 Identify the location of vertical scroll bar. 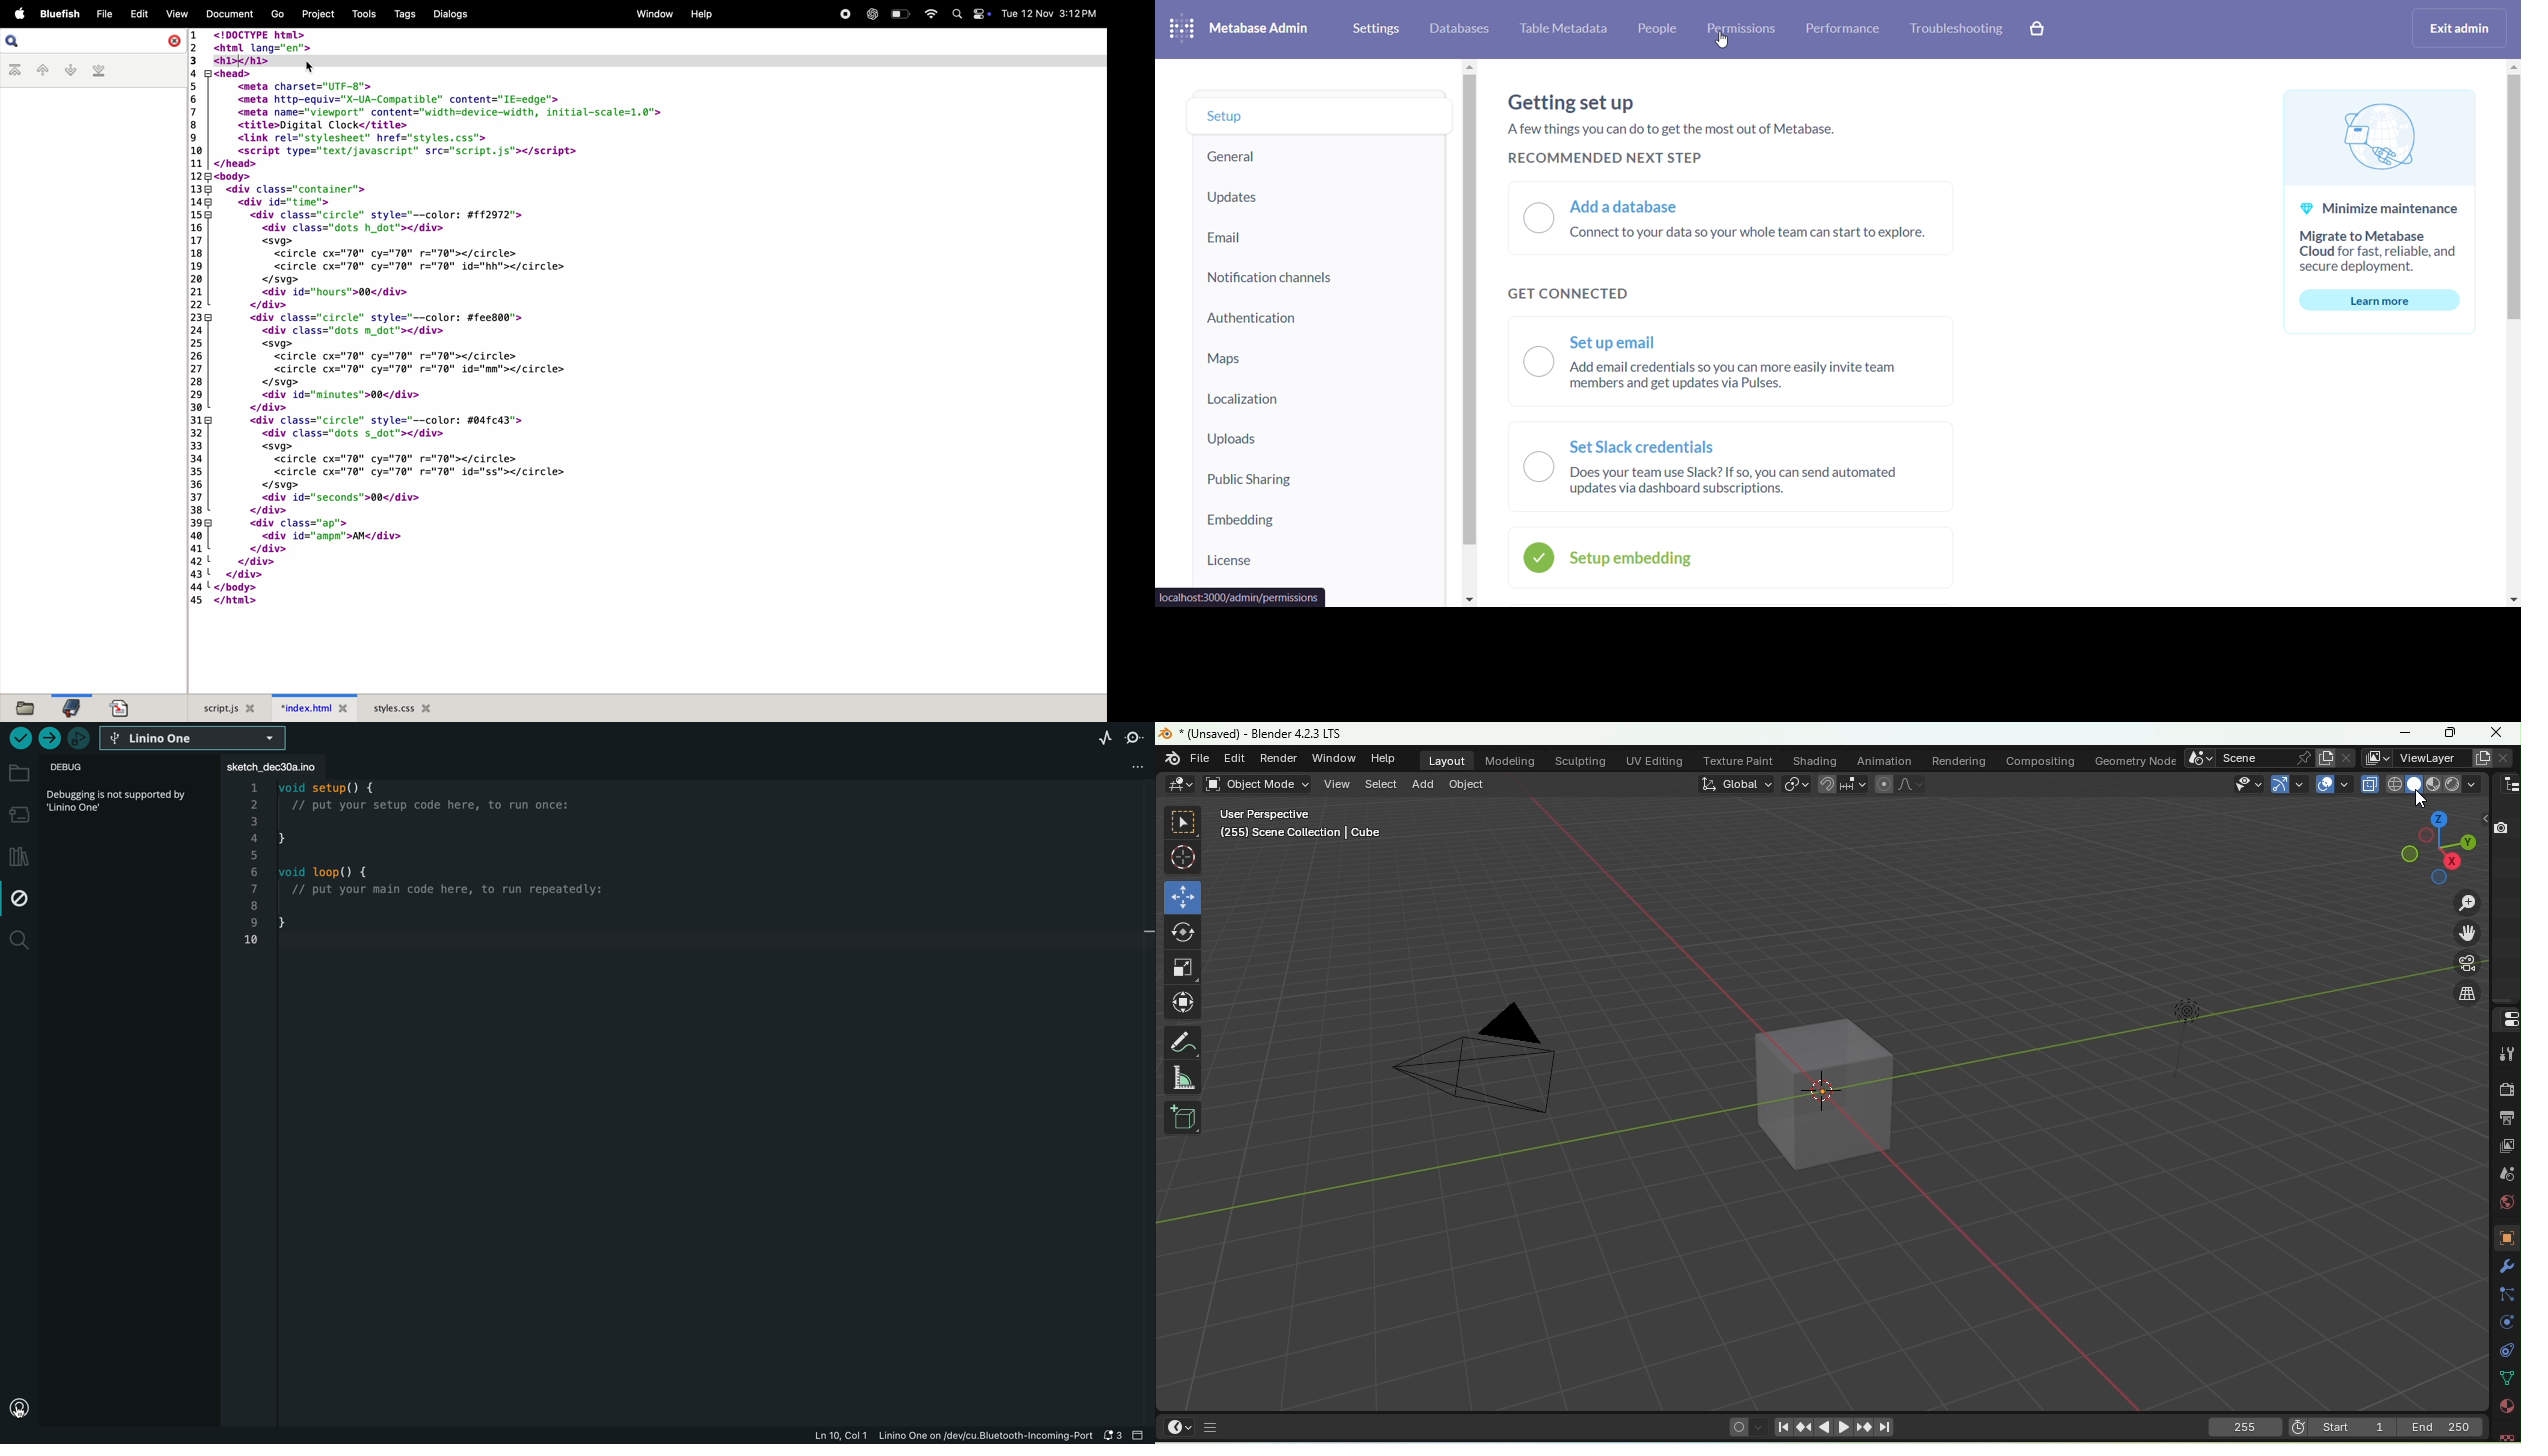
(1468, 334).